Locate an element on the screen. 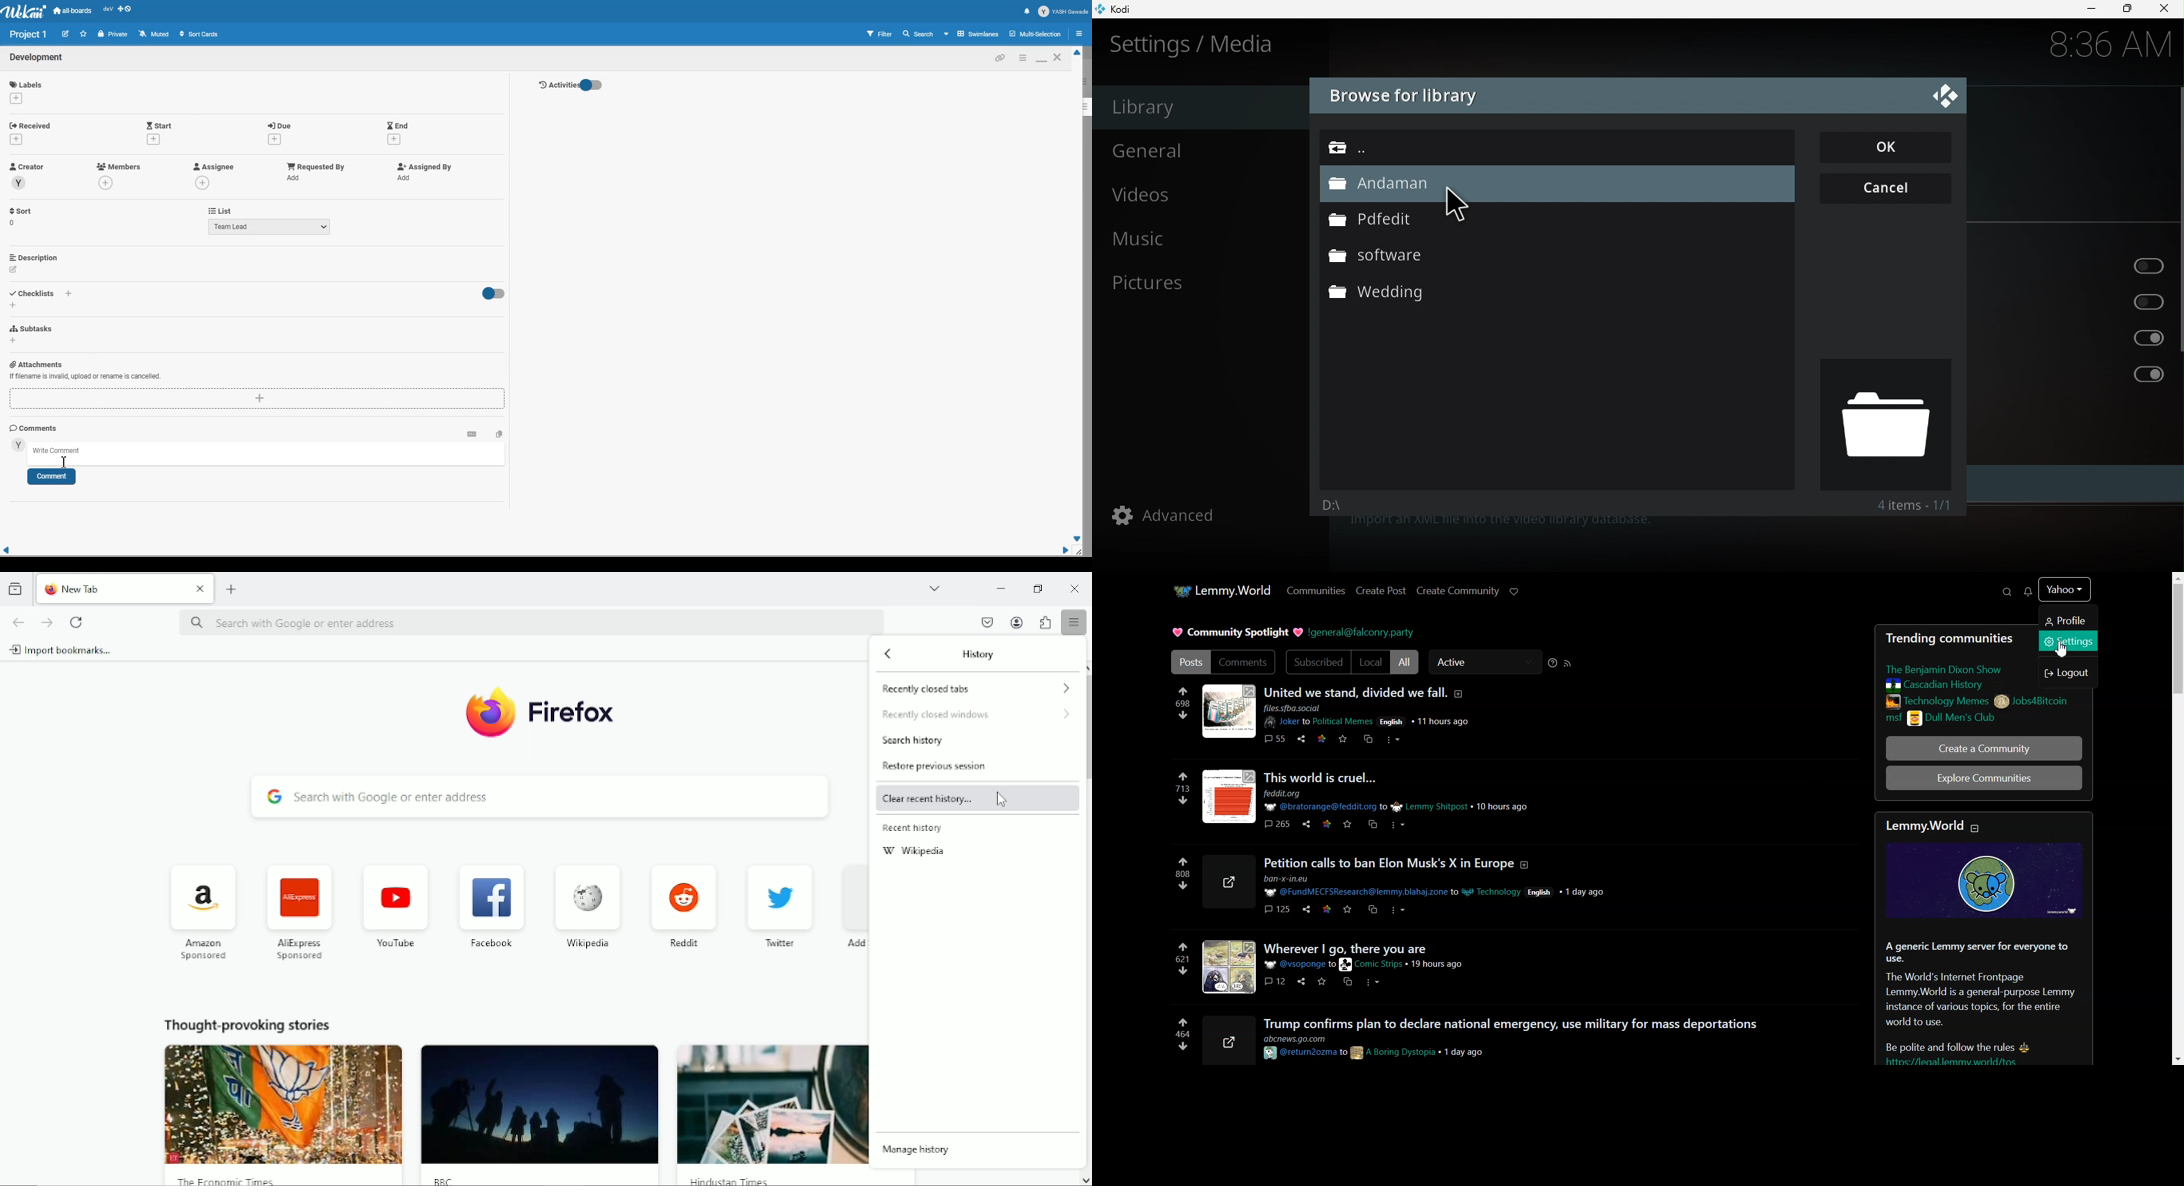 The width and height of the screenshot is (2184, 1204). Andman is located at coordinates (1388, 186).